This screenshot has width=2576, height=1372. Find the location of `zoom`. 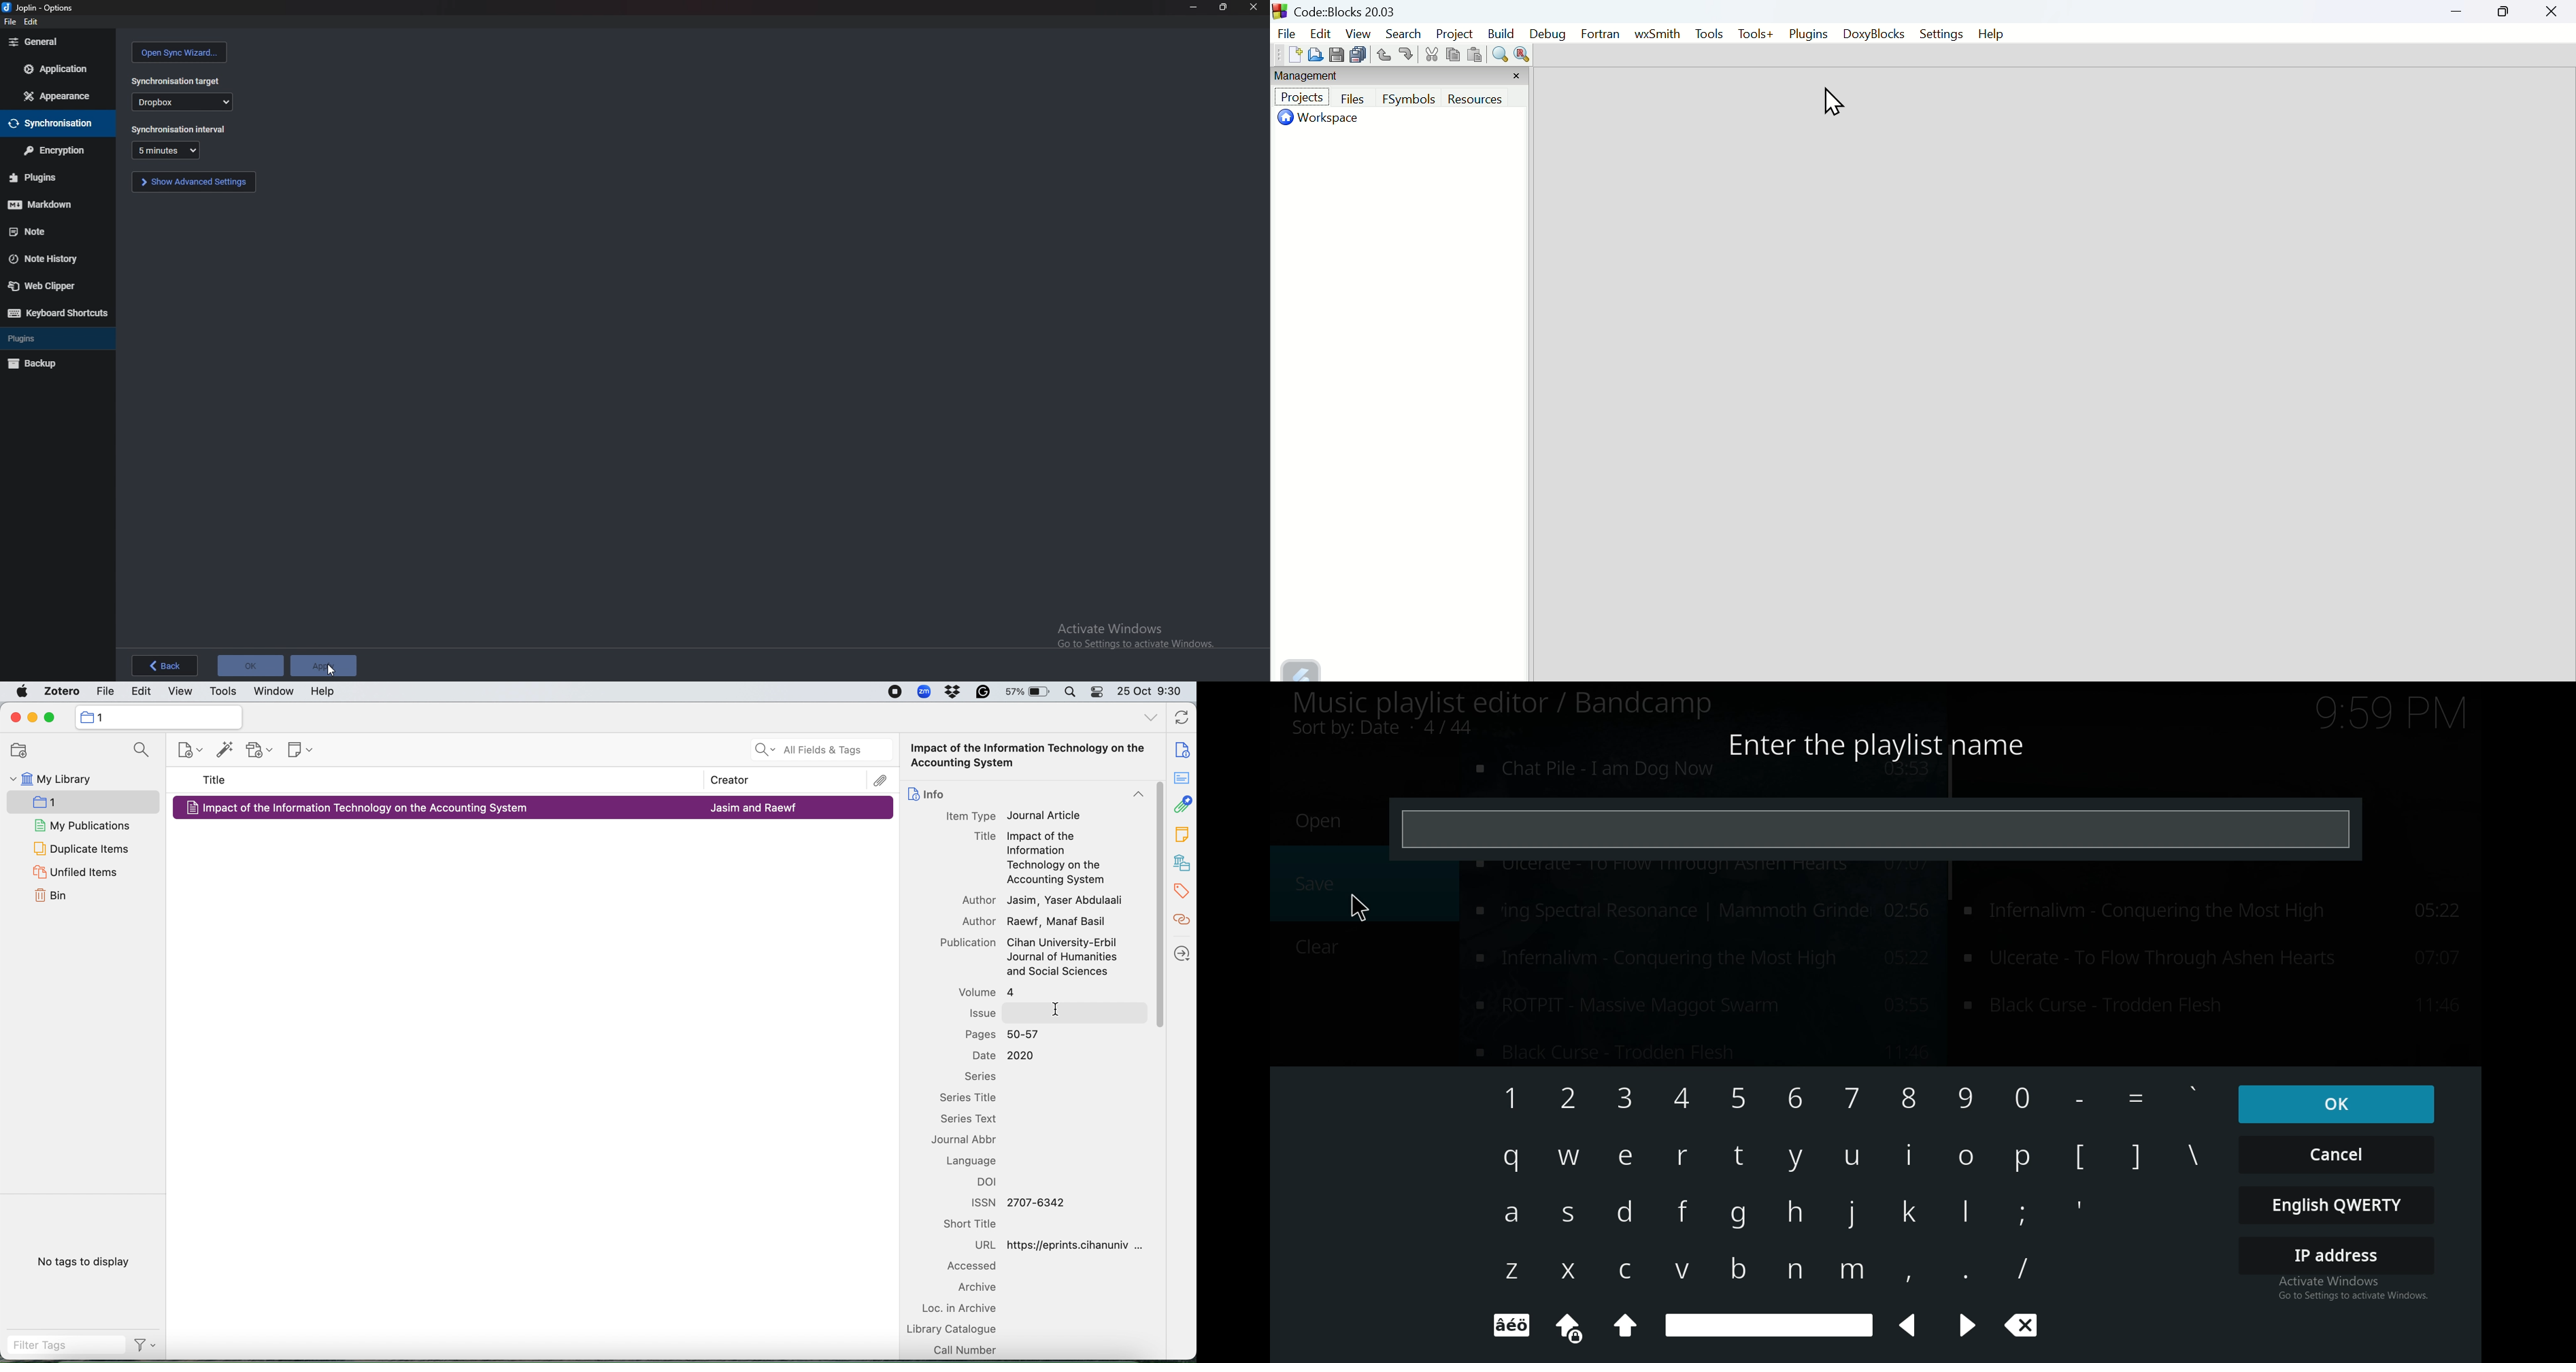

zoom is located at coordinates (924, 691).